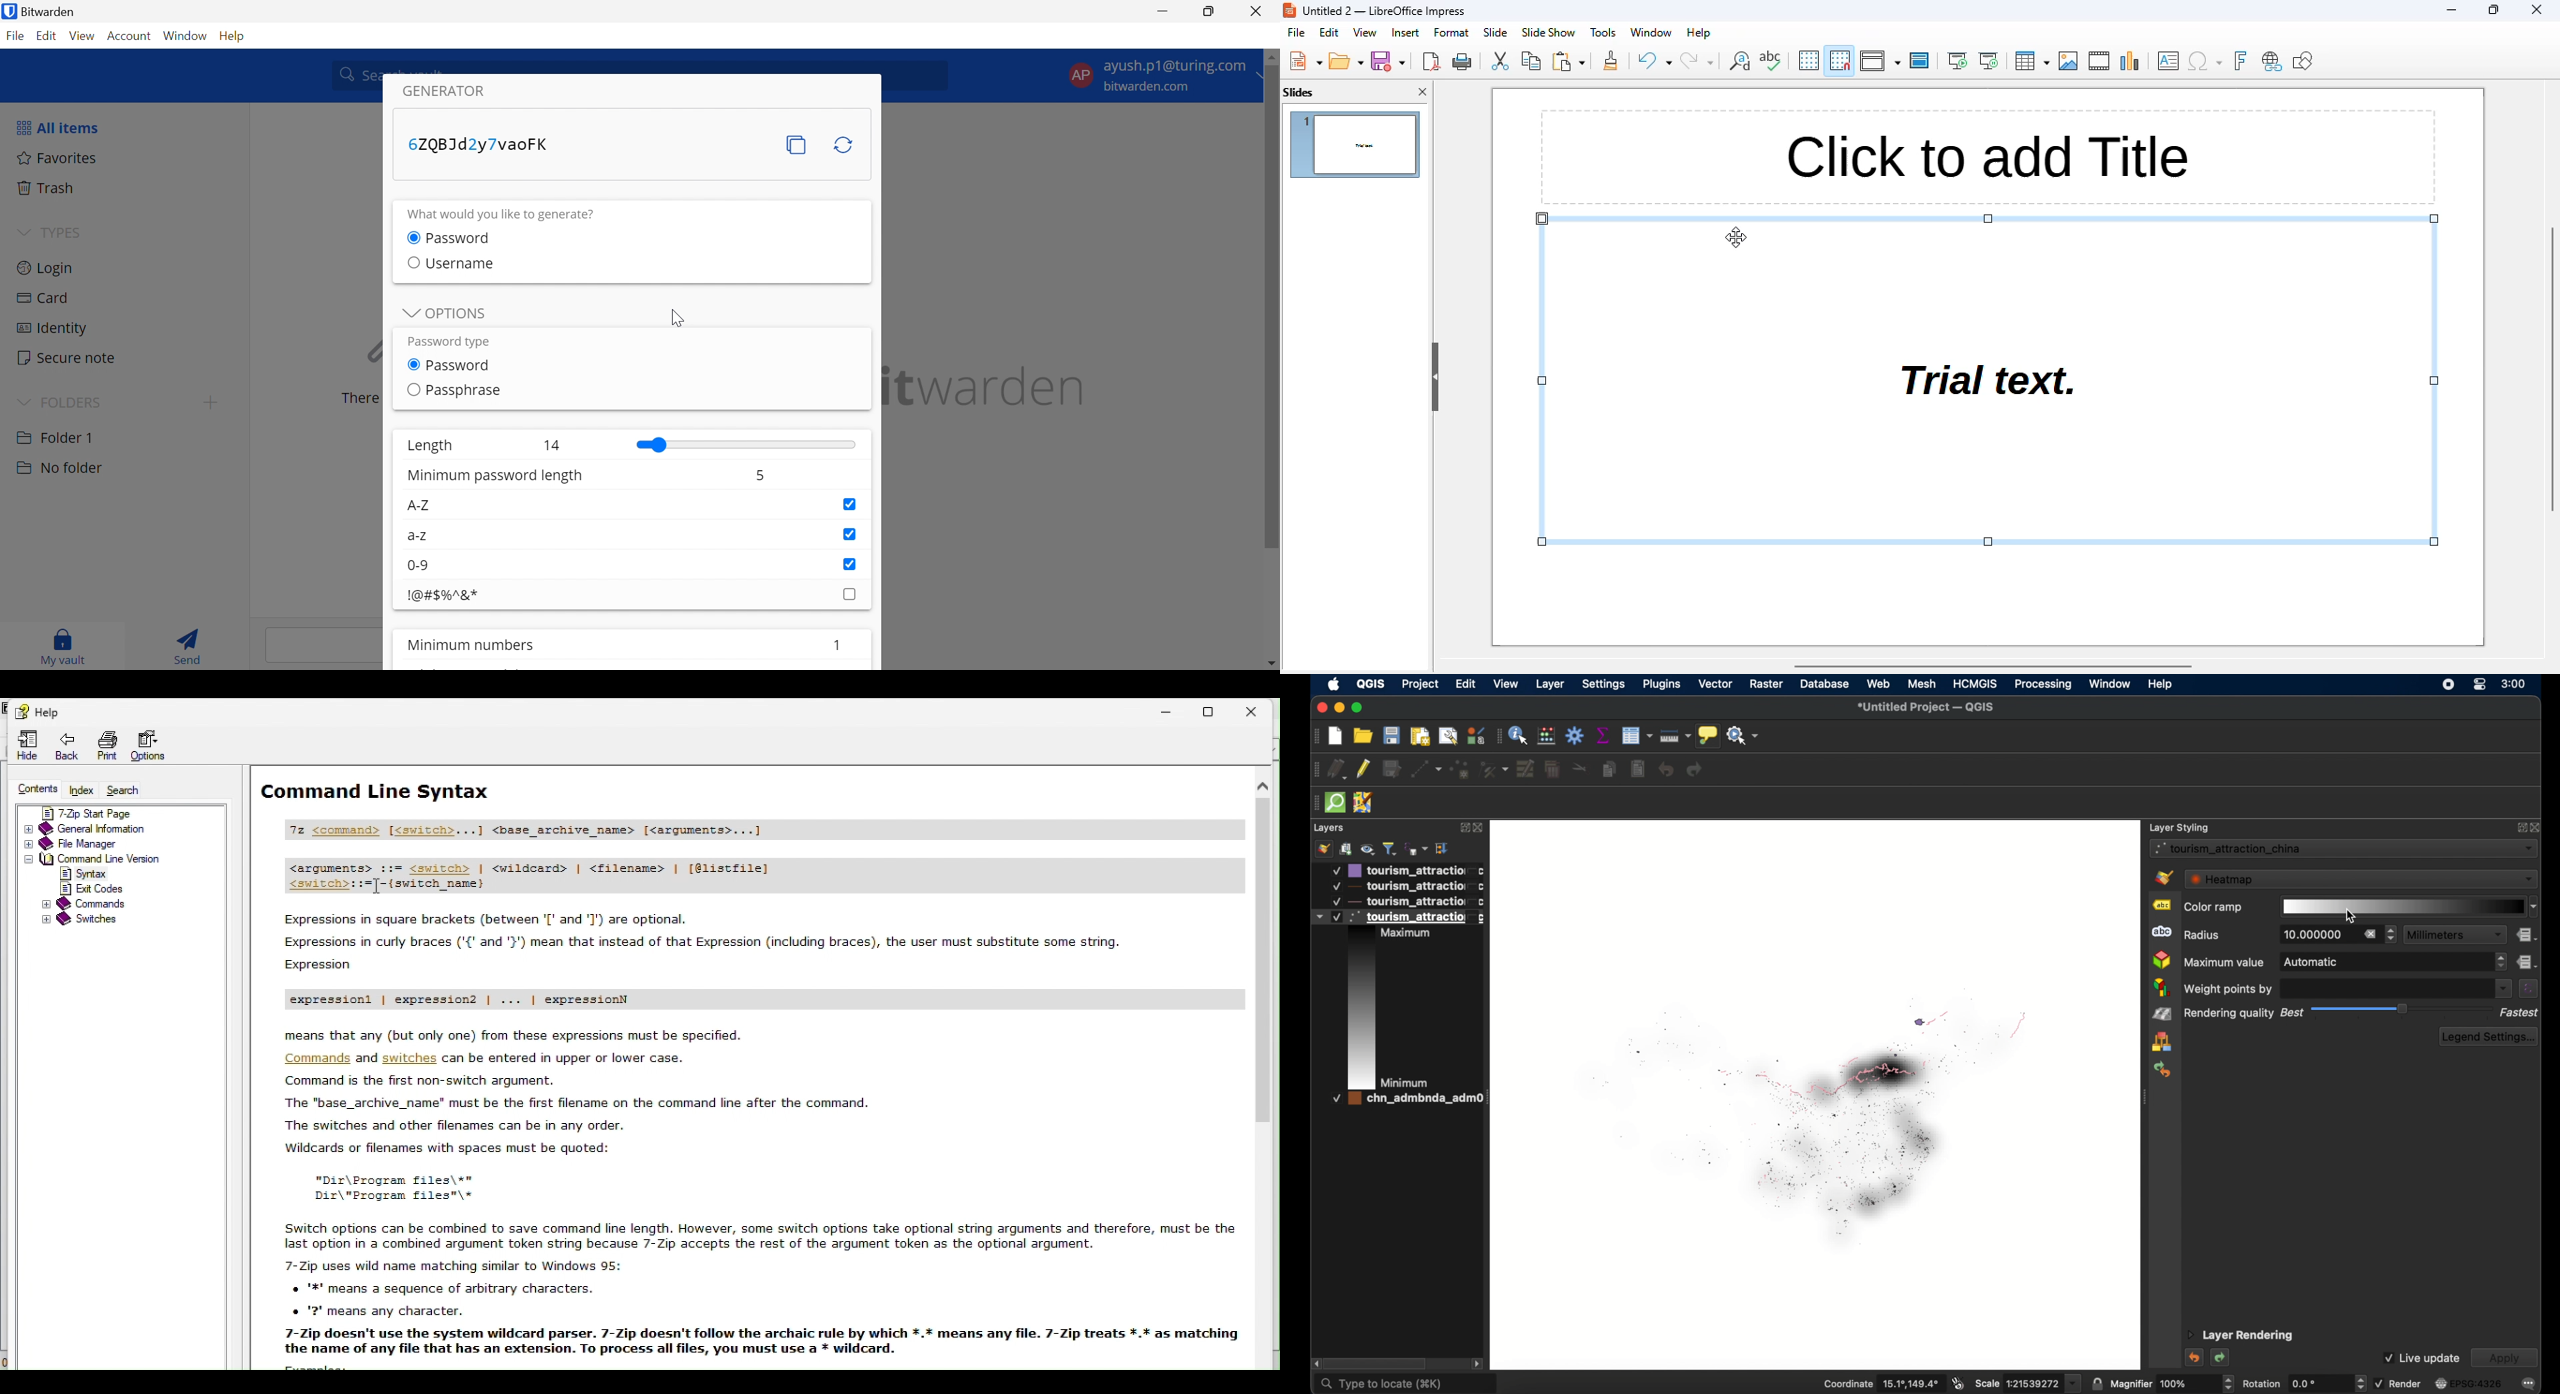  What do you see at coordinates (553, 445) in the screenshot?
I see `14` at bounding box center [553, 445].